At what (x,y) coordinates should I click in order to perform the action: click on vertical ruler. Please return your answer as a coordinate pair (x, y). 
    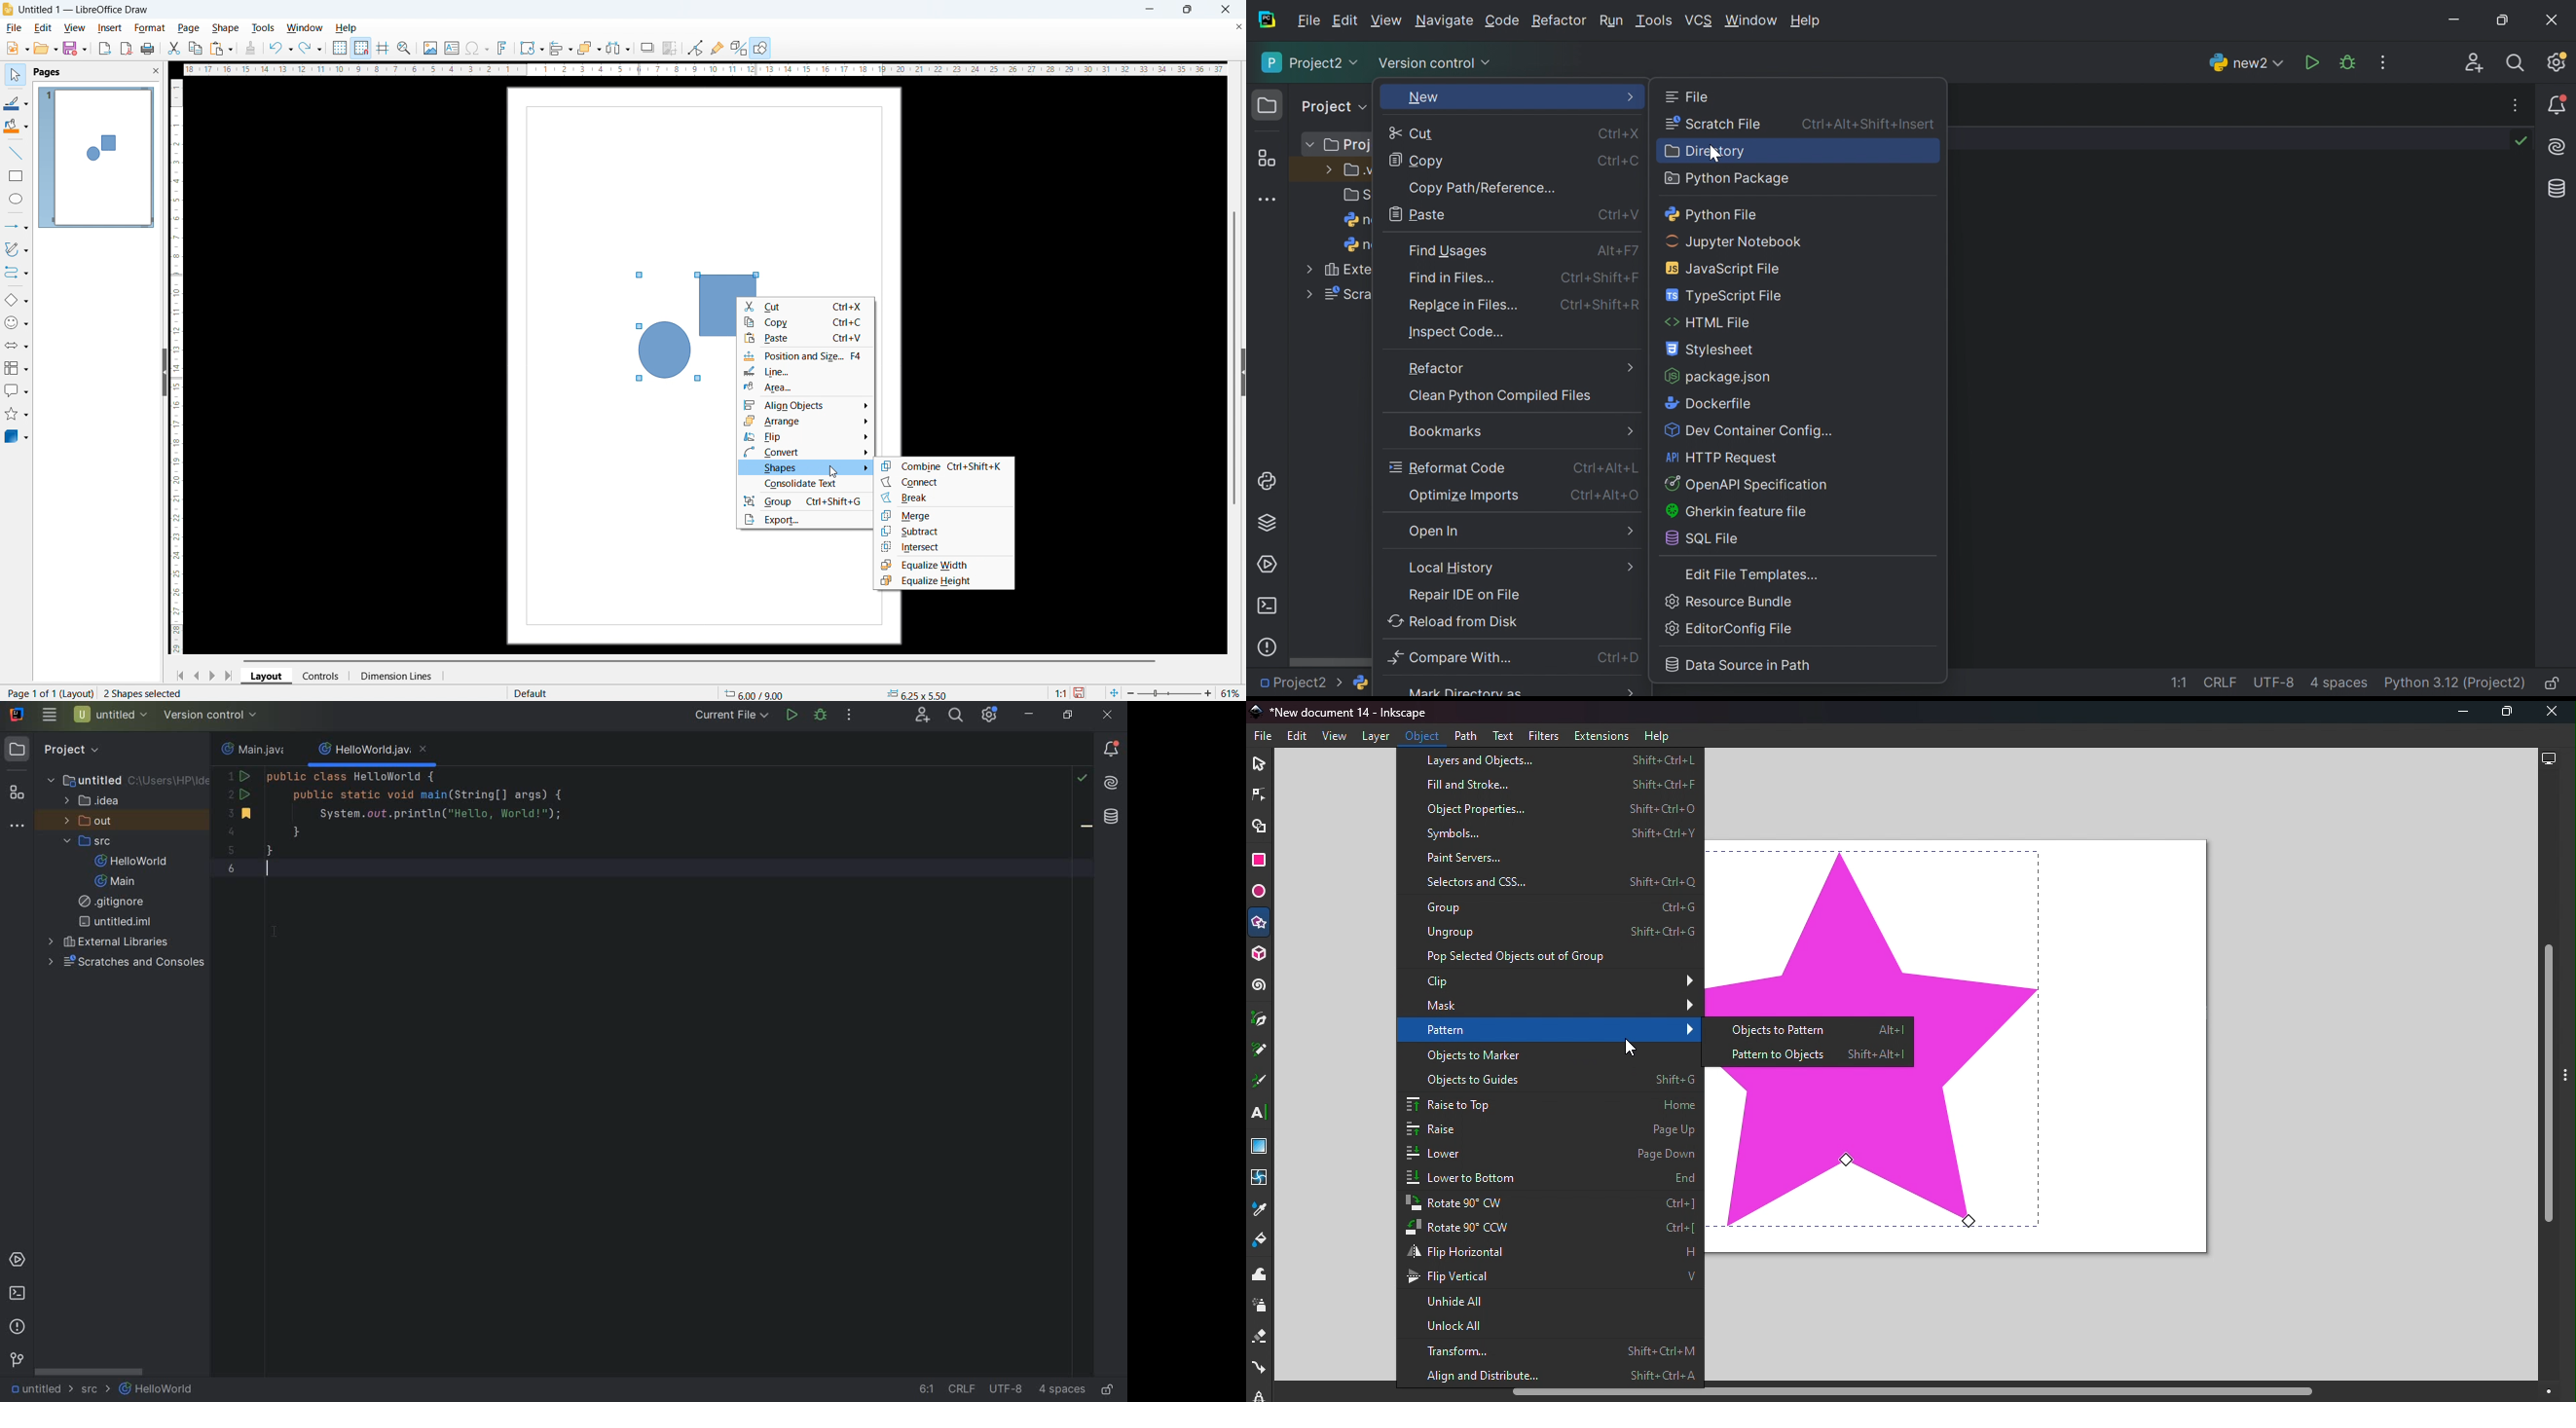
    Looking at the image, I should click on (175, 367).